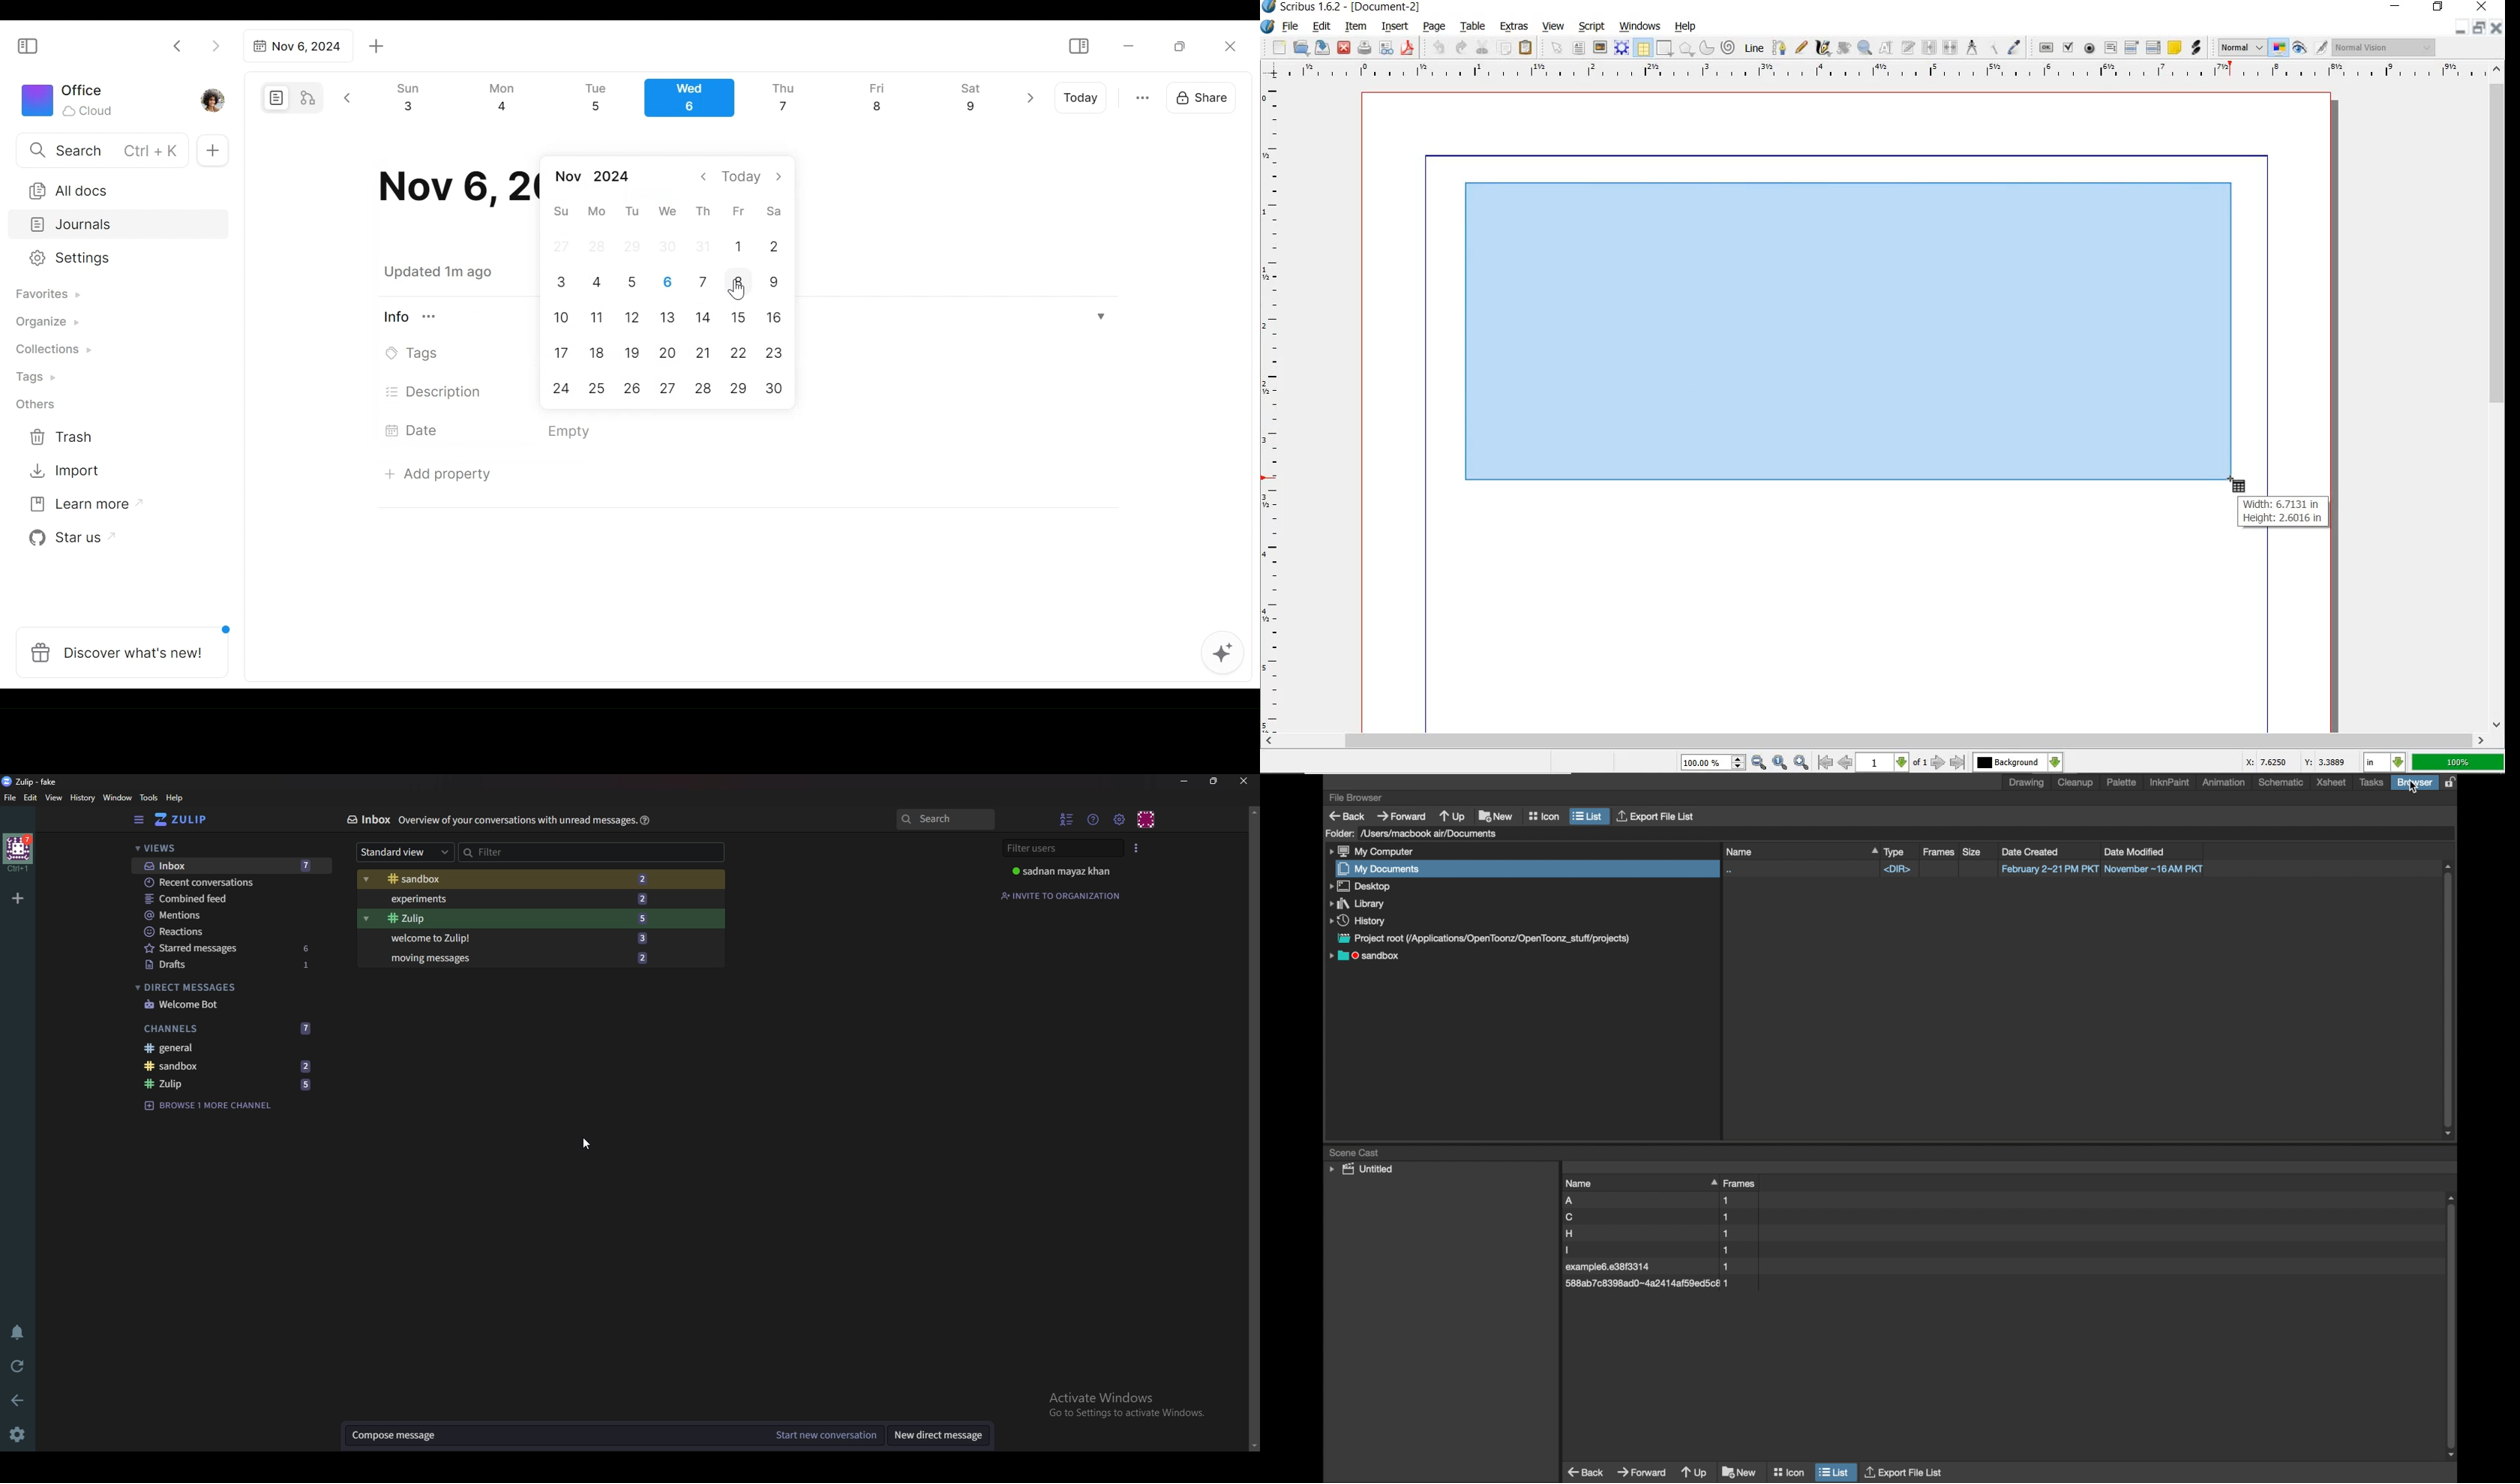 Image resolution: width=2520 pixels, height=1484 pixels. I want to click on print, so click(1364, 47).